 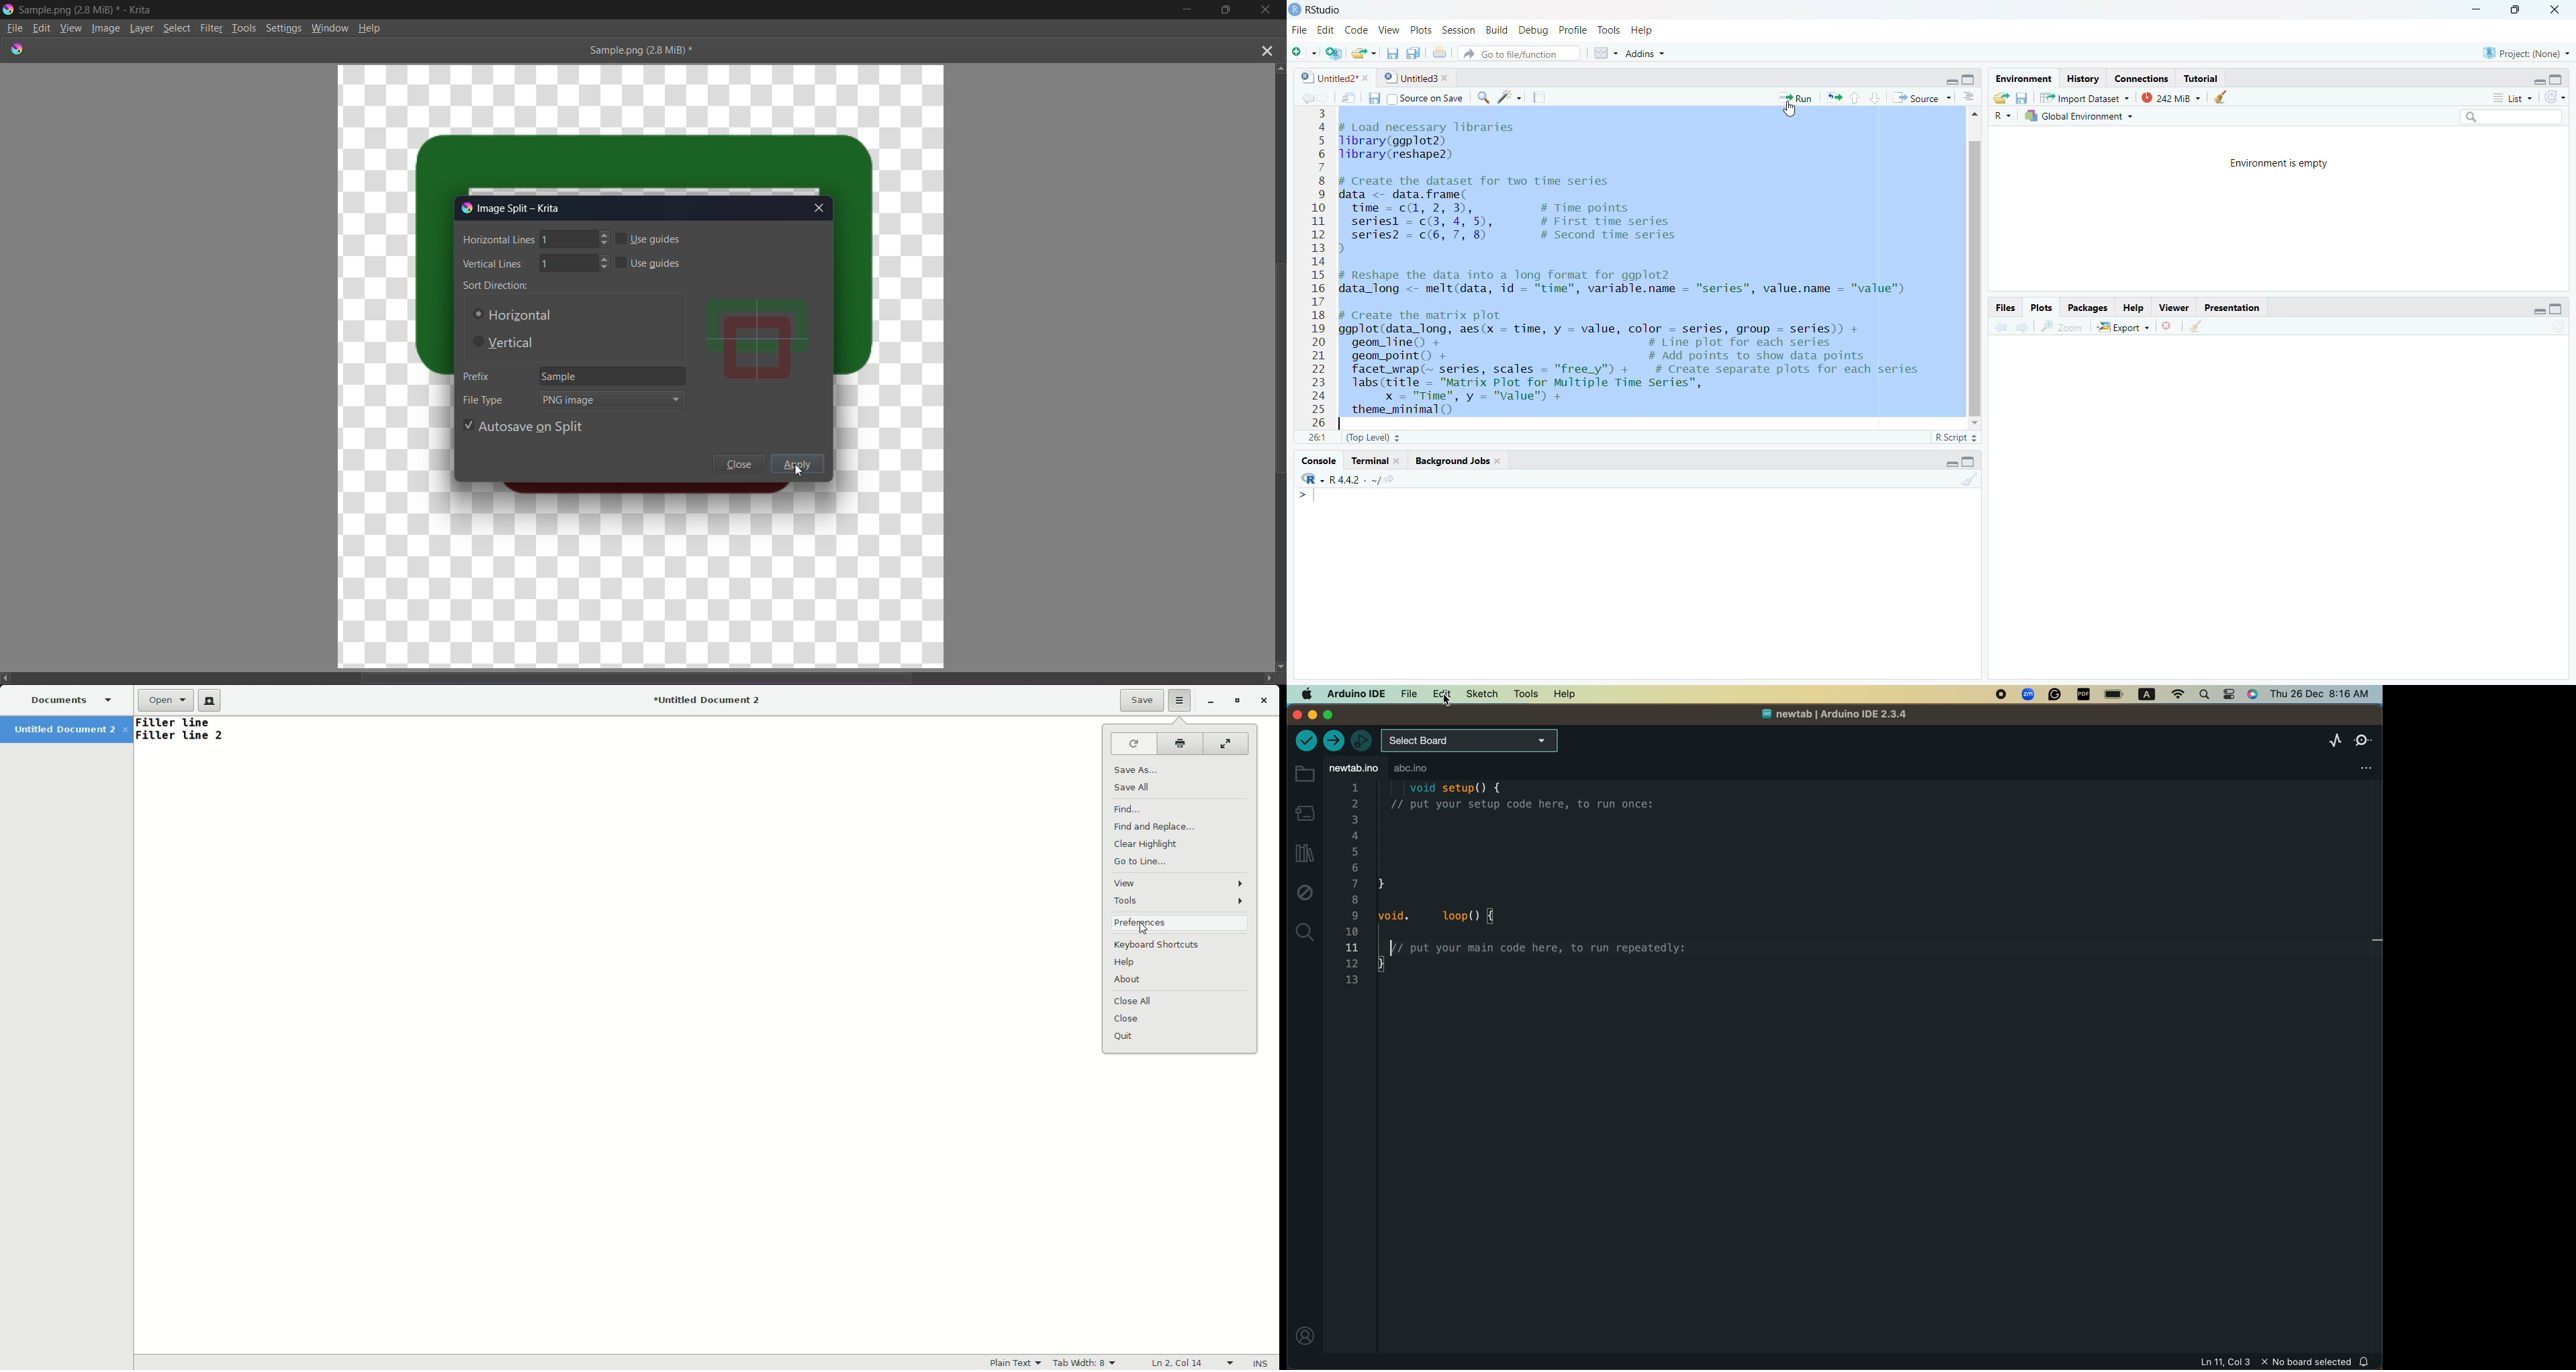 I want to click on profile, so click(x=1303, y=1336).